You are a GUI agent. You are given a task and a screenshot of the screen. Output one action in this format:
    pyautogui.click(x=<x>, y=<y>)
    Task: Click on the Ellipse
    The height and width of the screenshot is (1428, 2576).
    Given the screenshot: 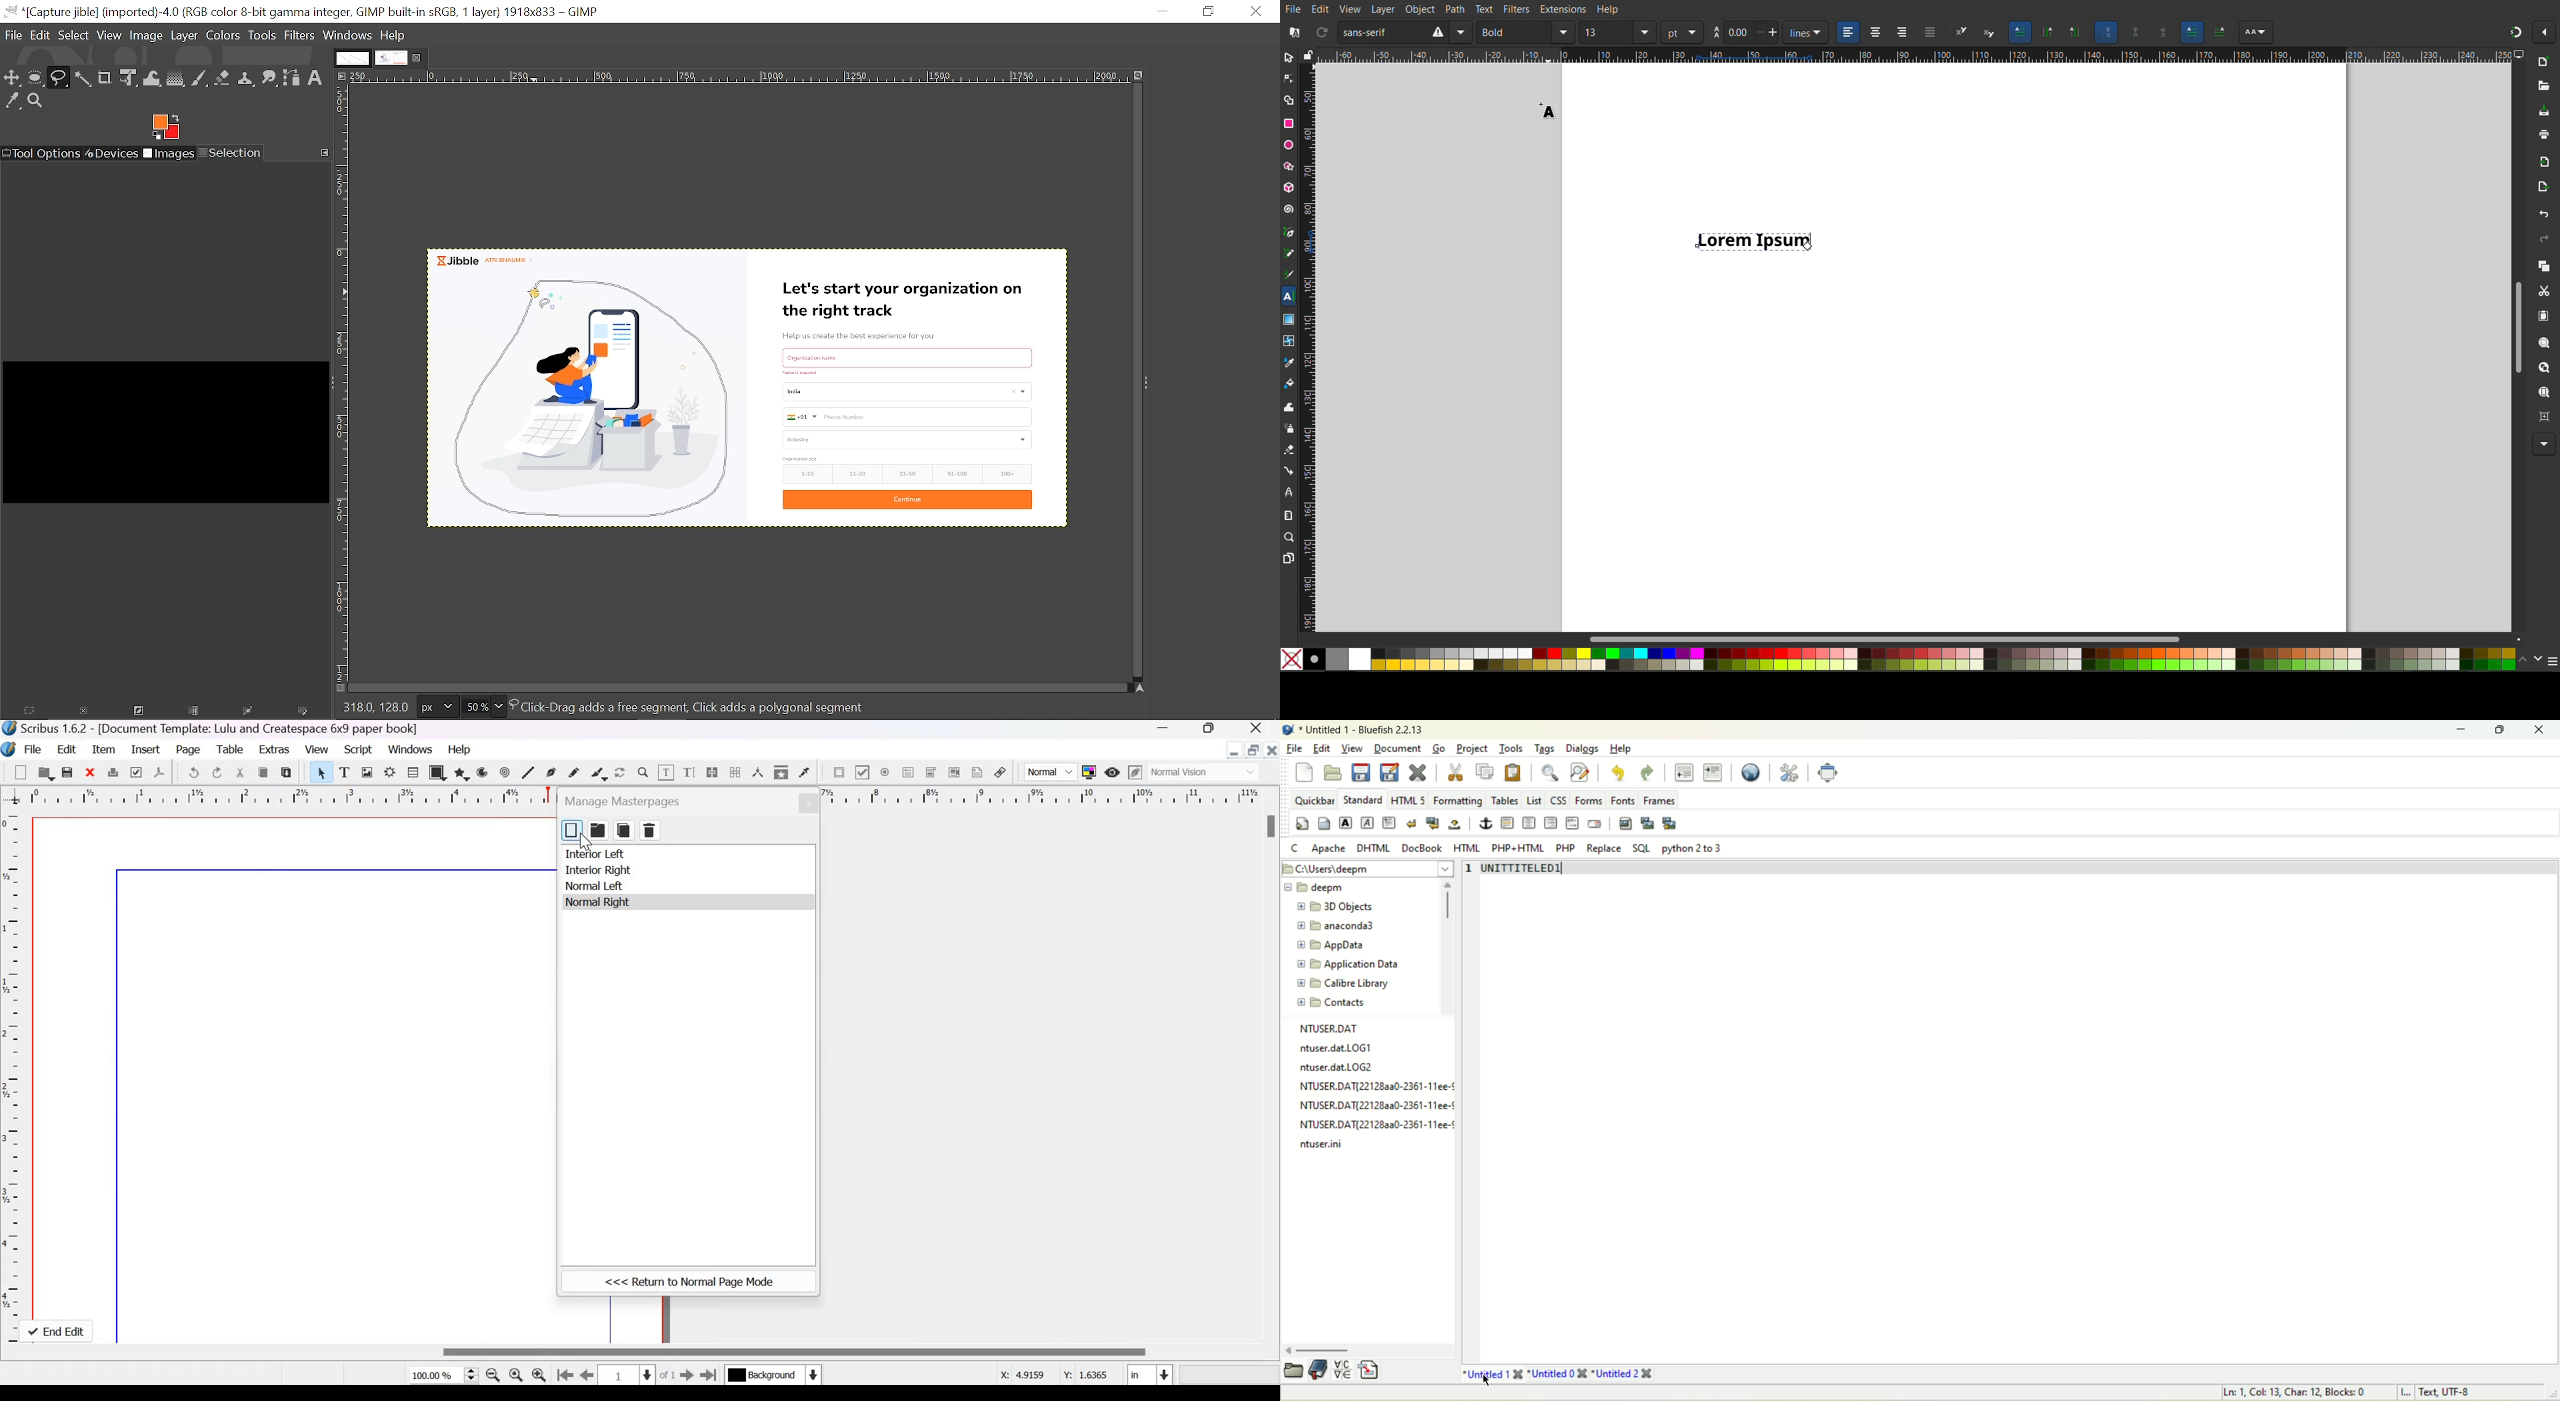 What is the action you would take?
    pyautogui.click(x=1289, y=145)
    